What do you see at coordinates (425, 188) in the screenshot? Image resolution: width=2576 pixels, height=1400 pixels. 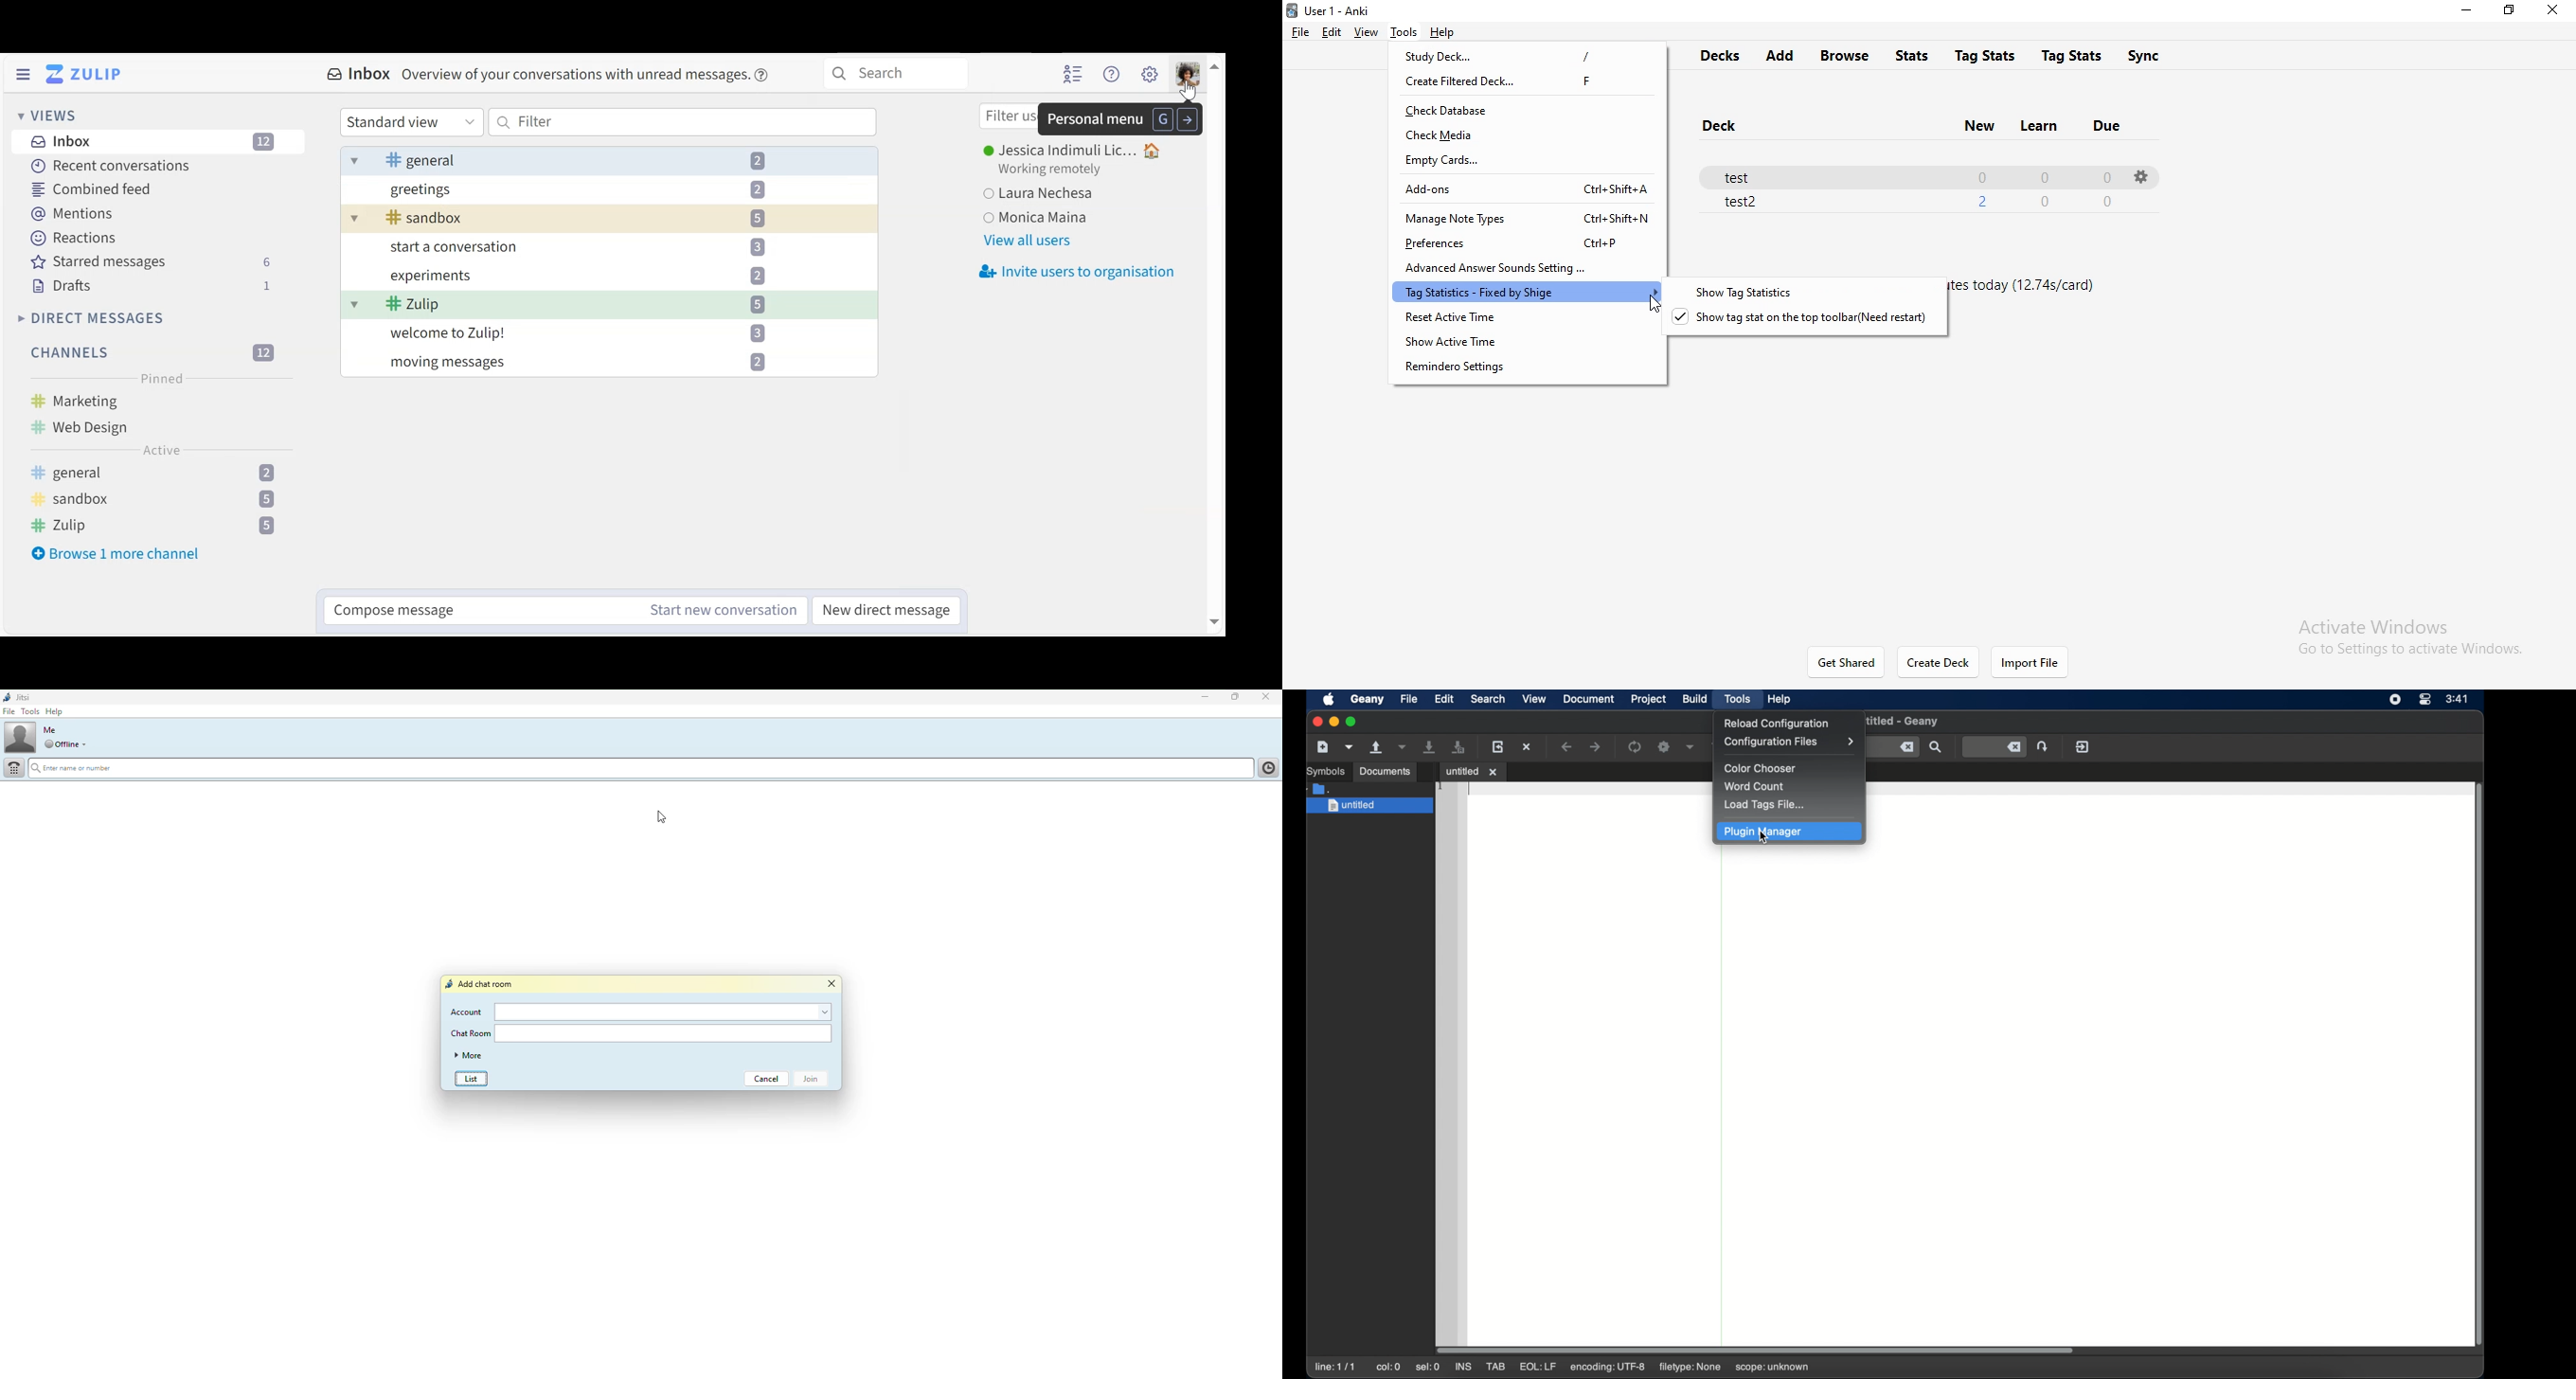 I see `greetings` at bounding box center [425, 188].